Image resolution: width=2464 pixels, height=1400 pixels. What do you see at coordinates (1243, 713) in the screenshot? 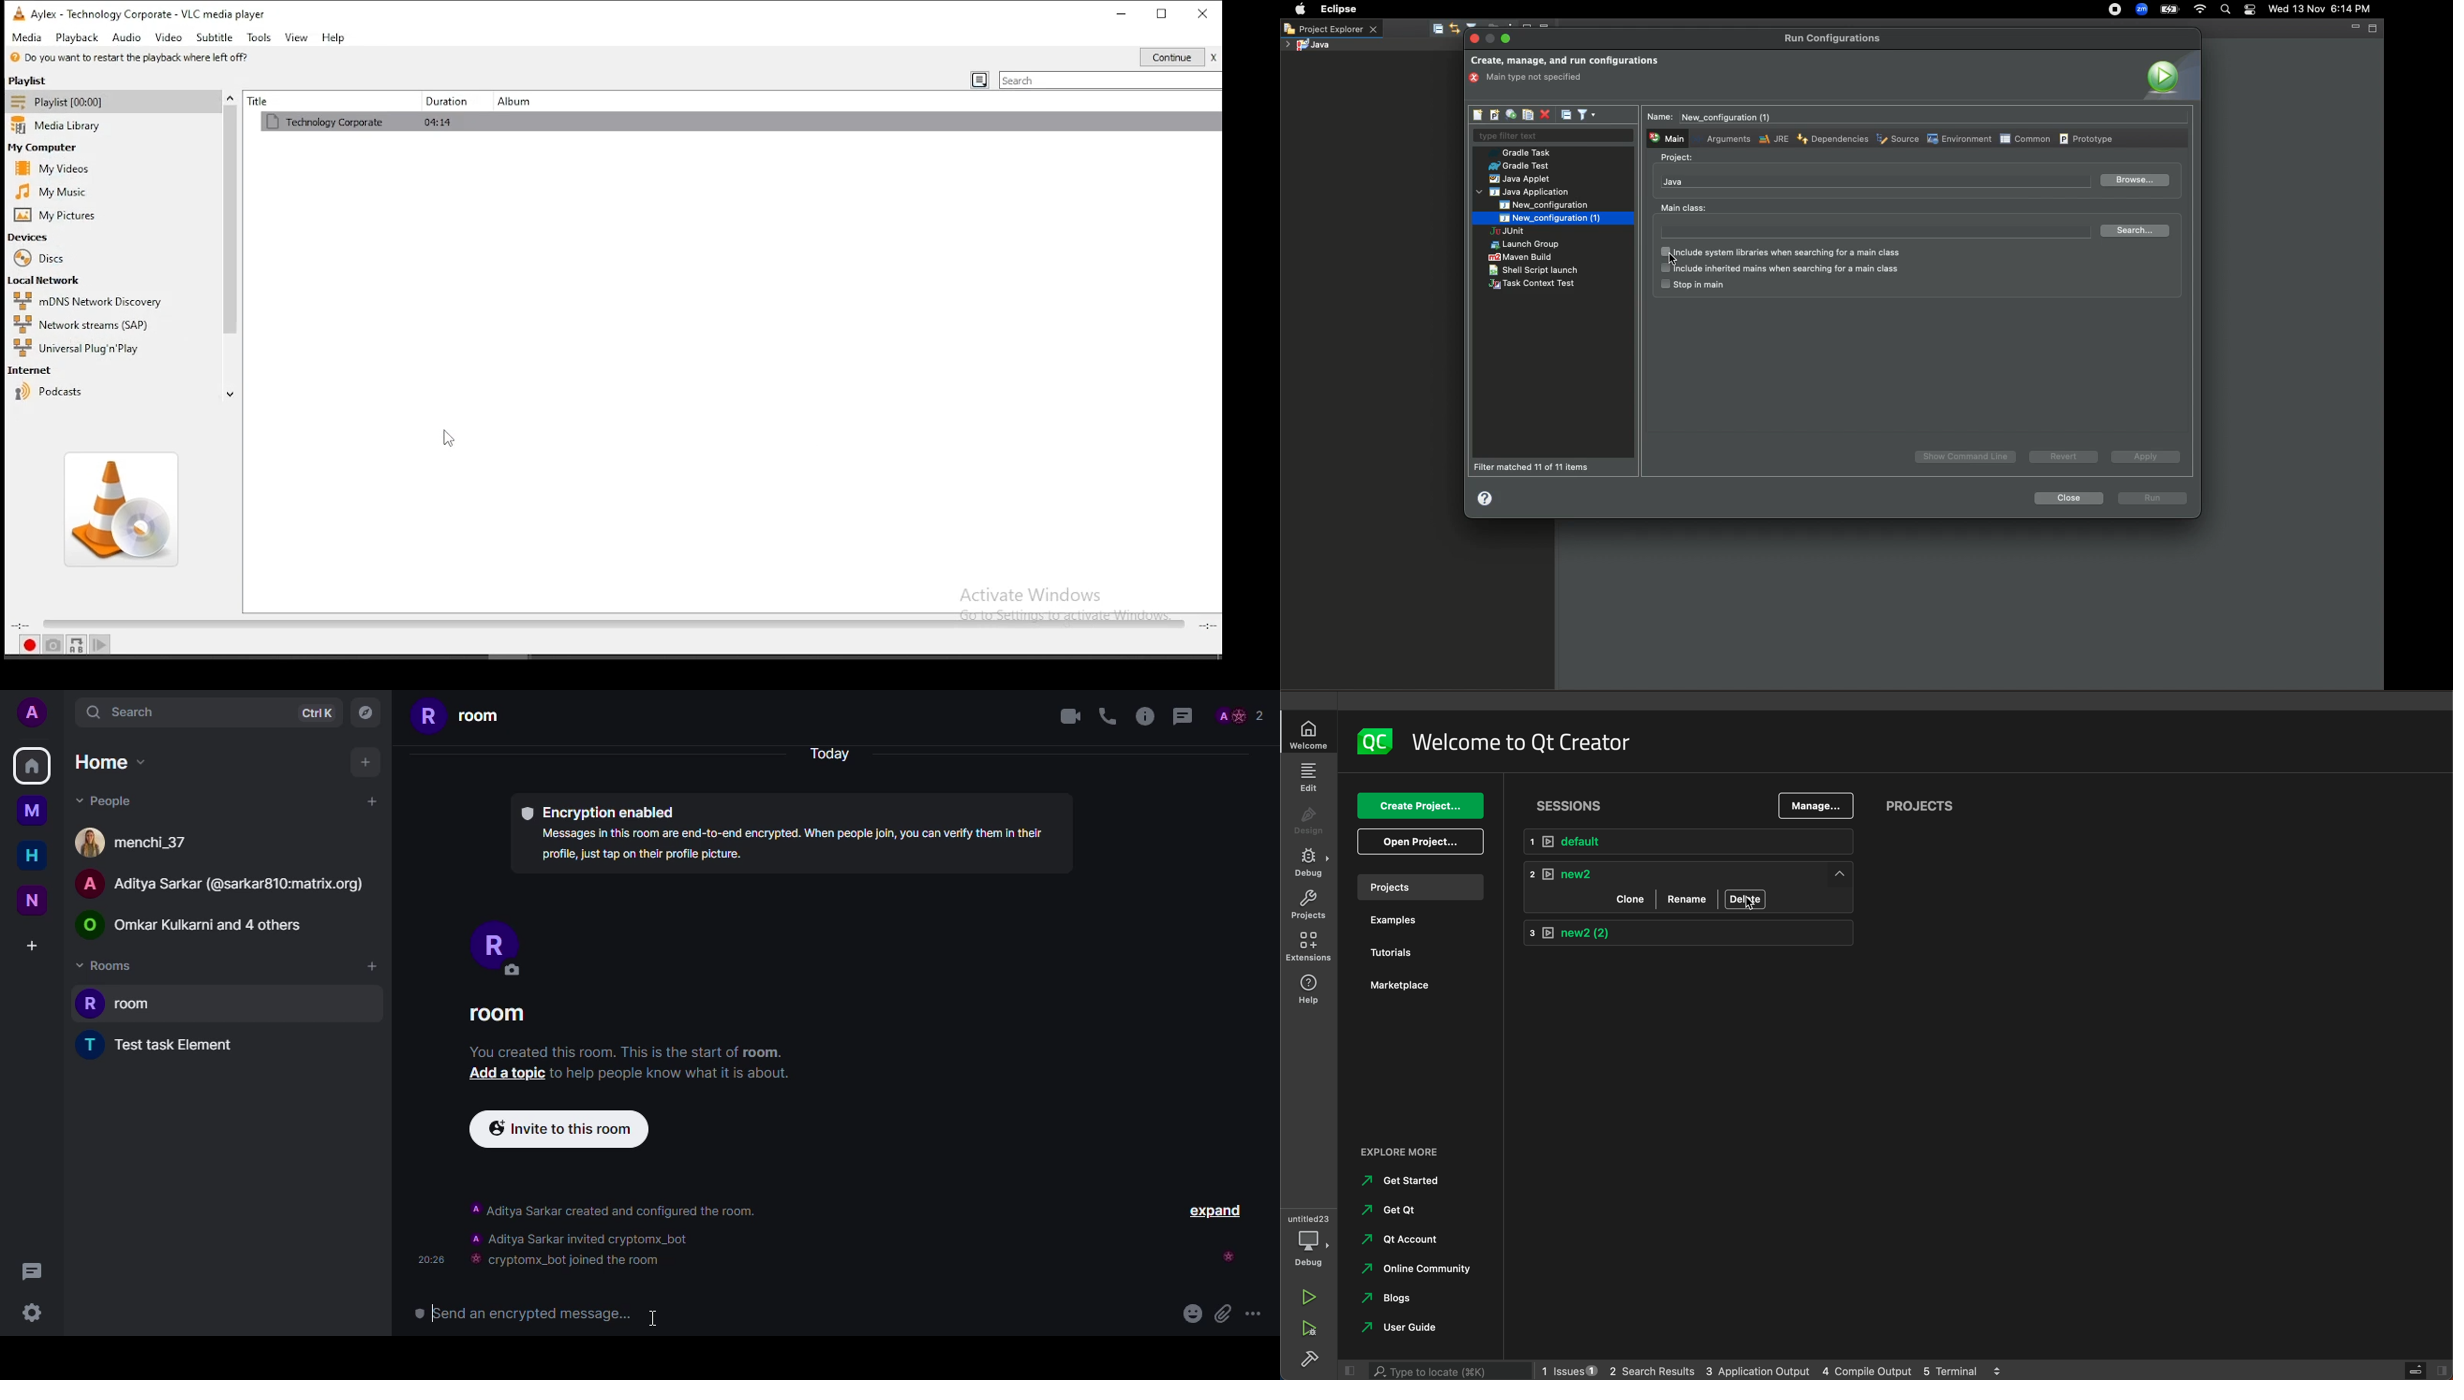
I see `profile` at bounding box center [1243, 713].